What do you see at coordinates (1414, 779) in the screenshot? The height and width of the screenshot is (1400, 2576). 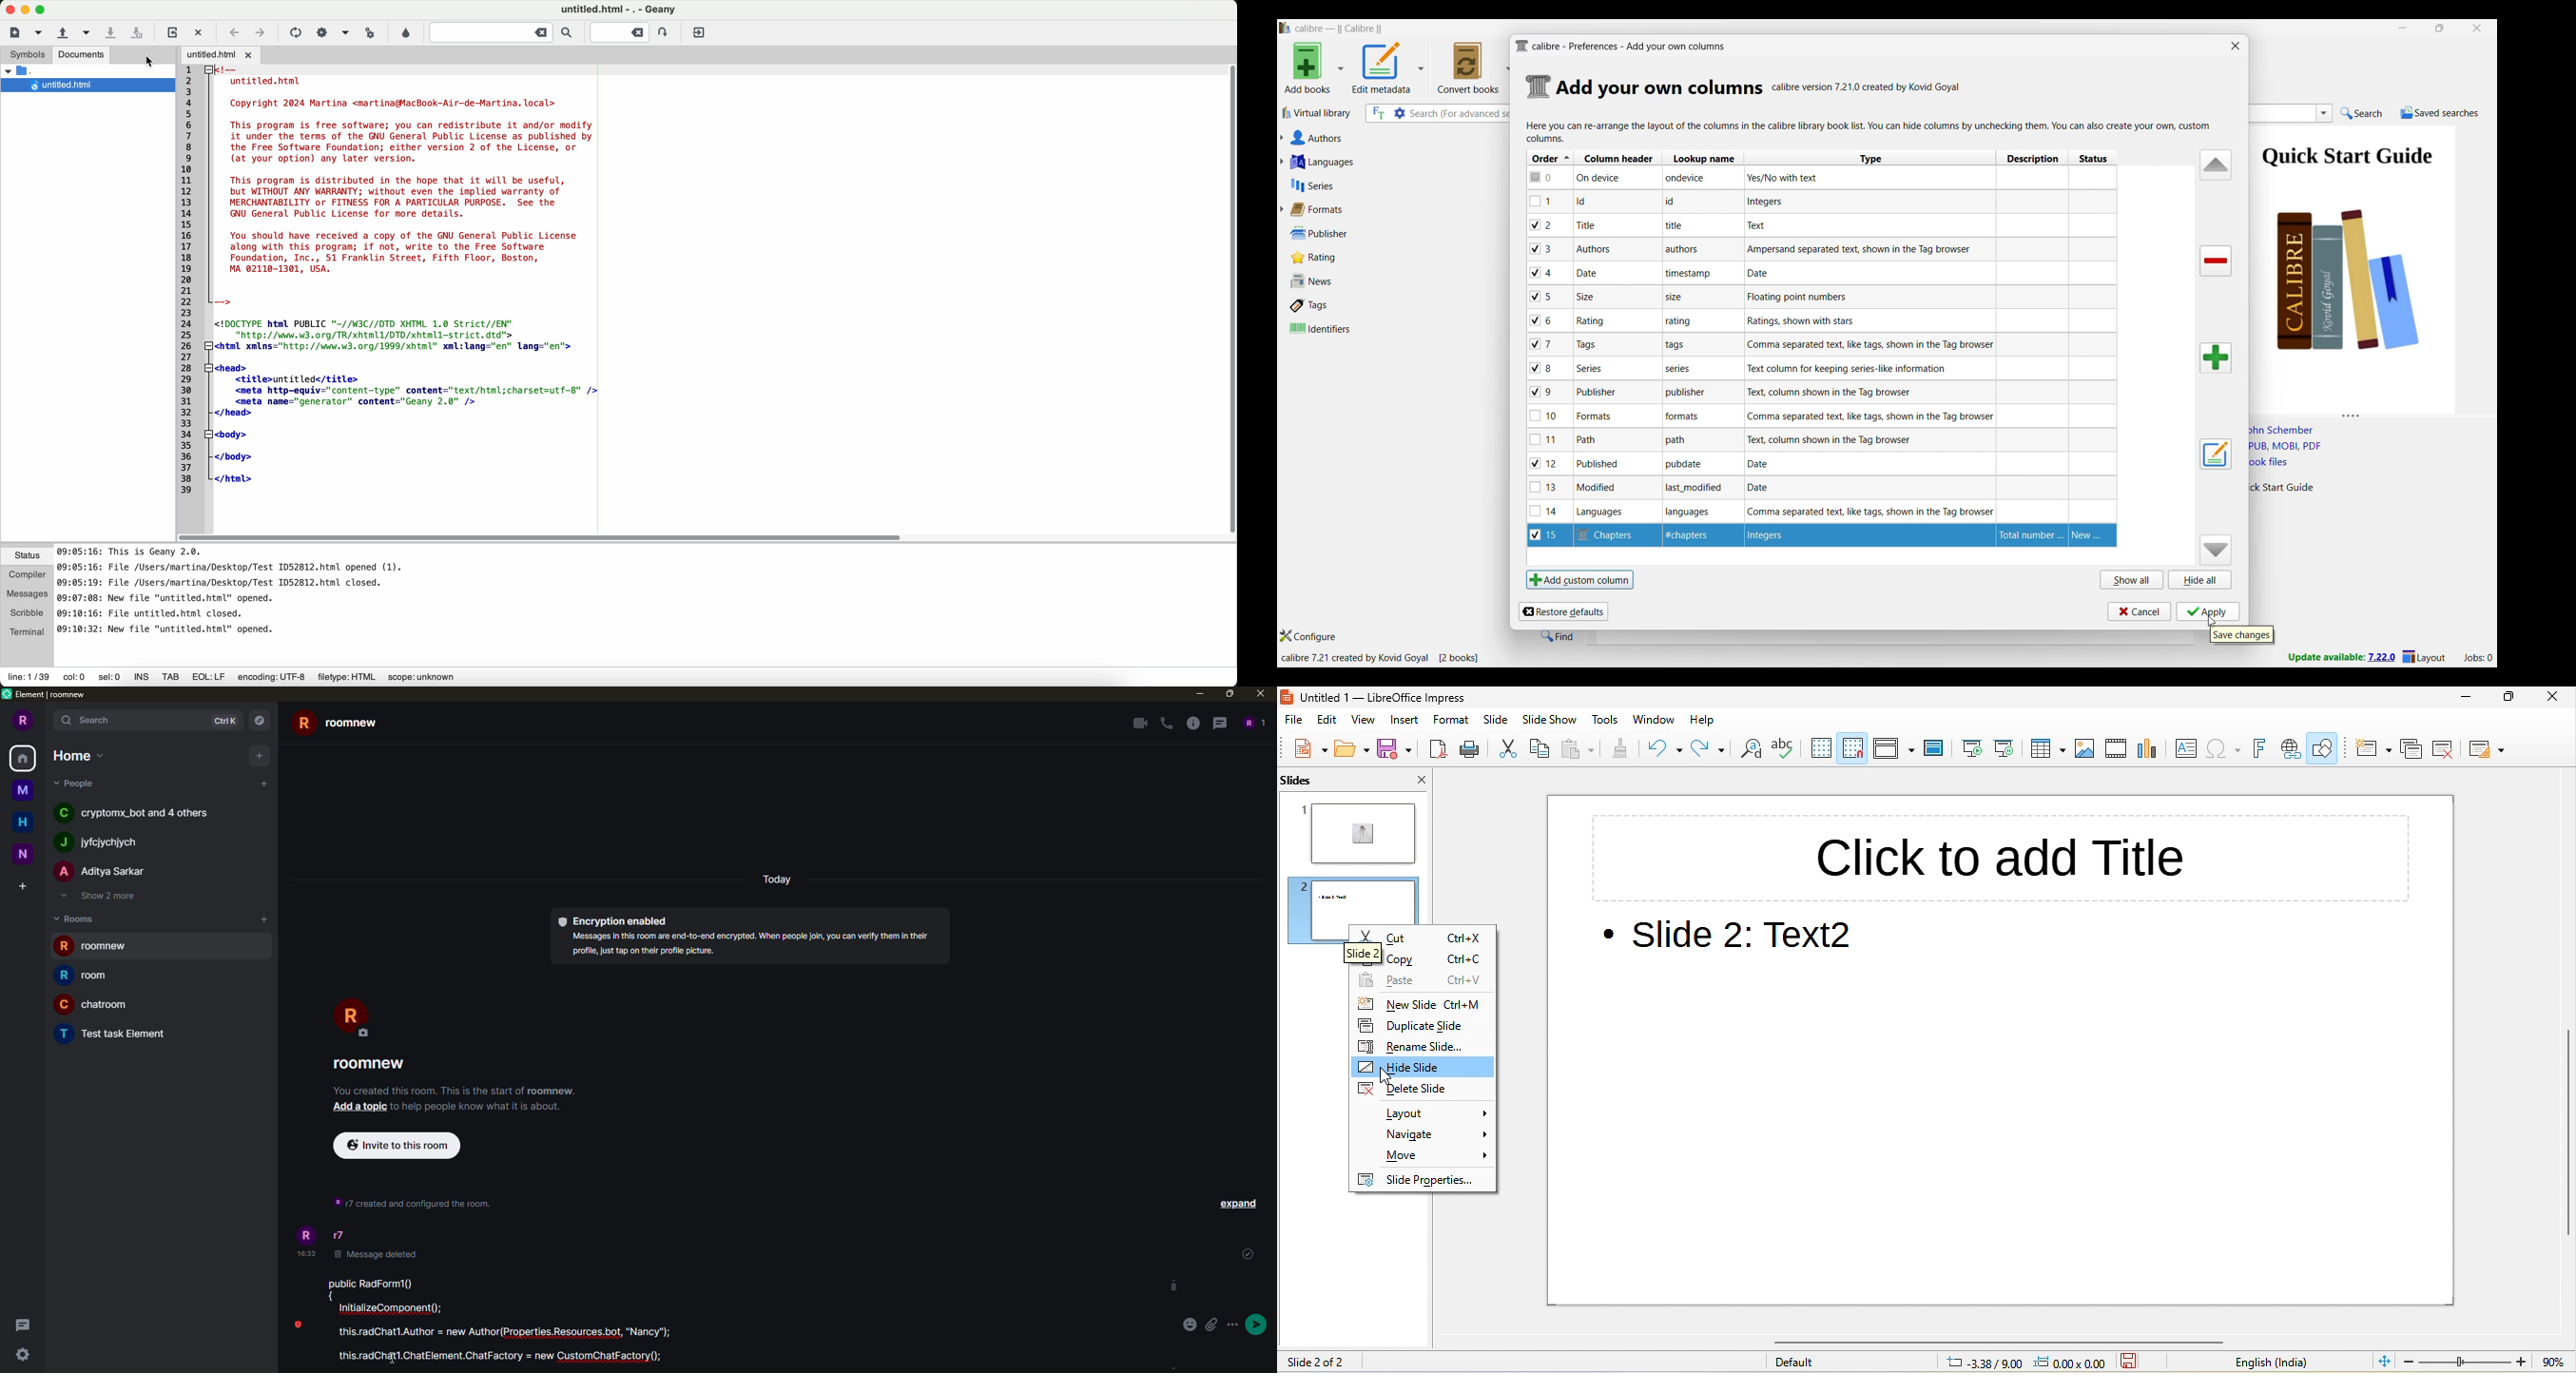 I see `close` at bounding box center [1414, 779].